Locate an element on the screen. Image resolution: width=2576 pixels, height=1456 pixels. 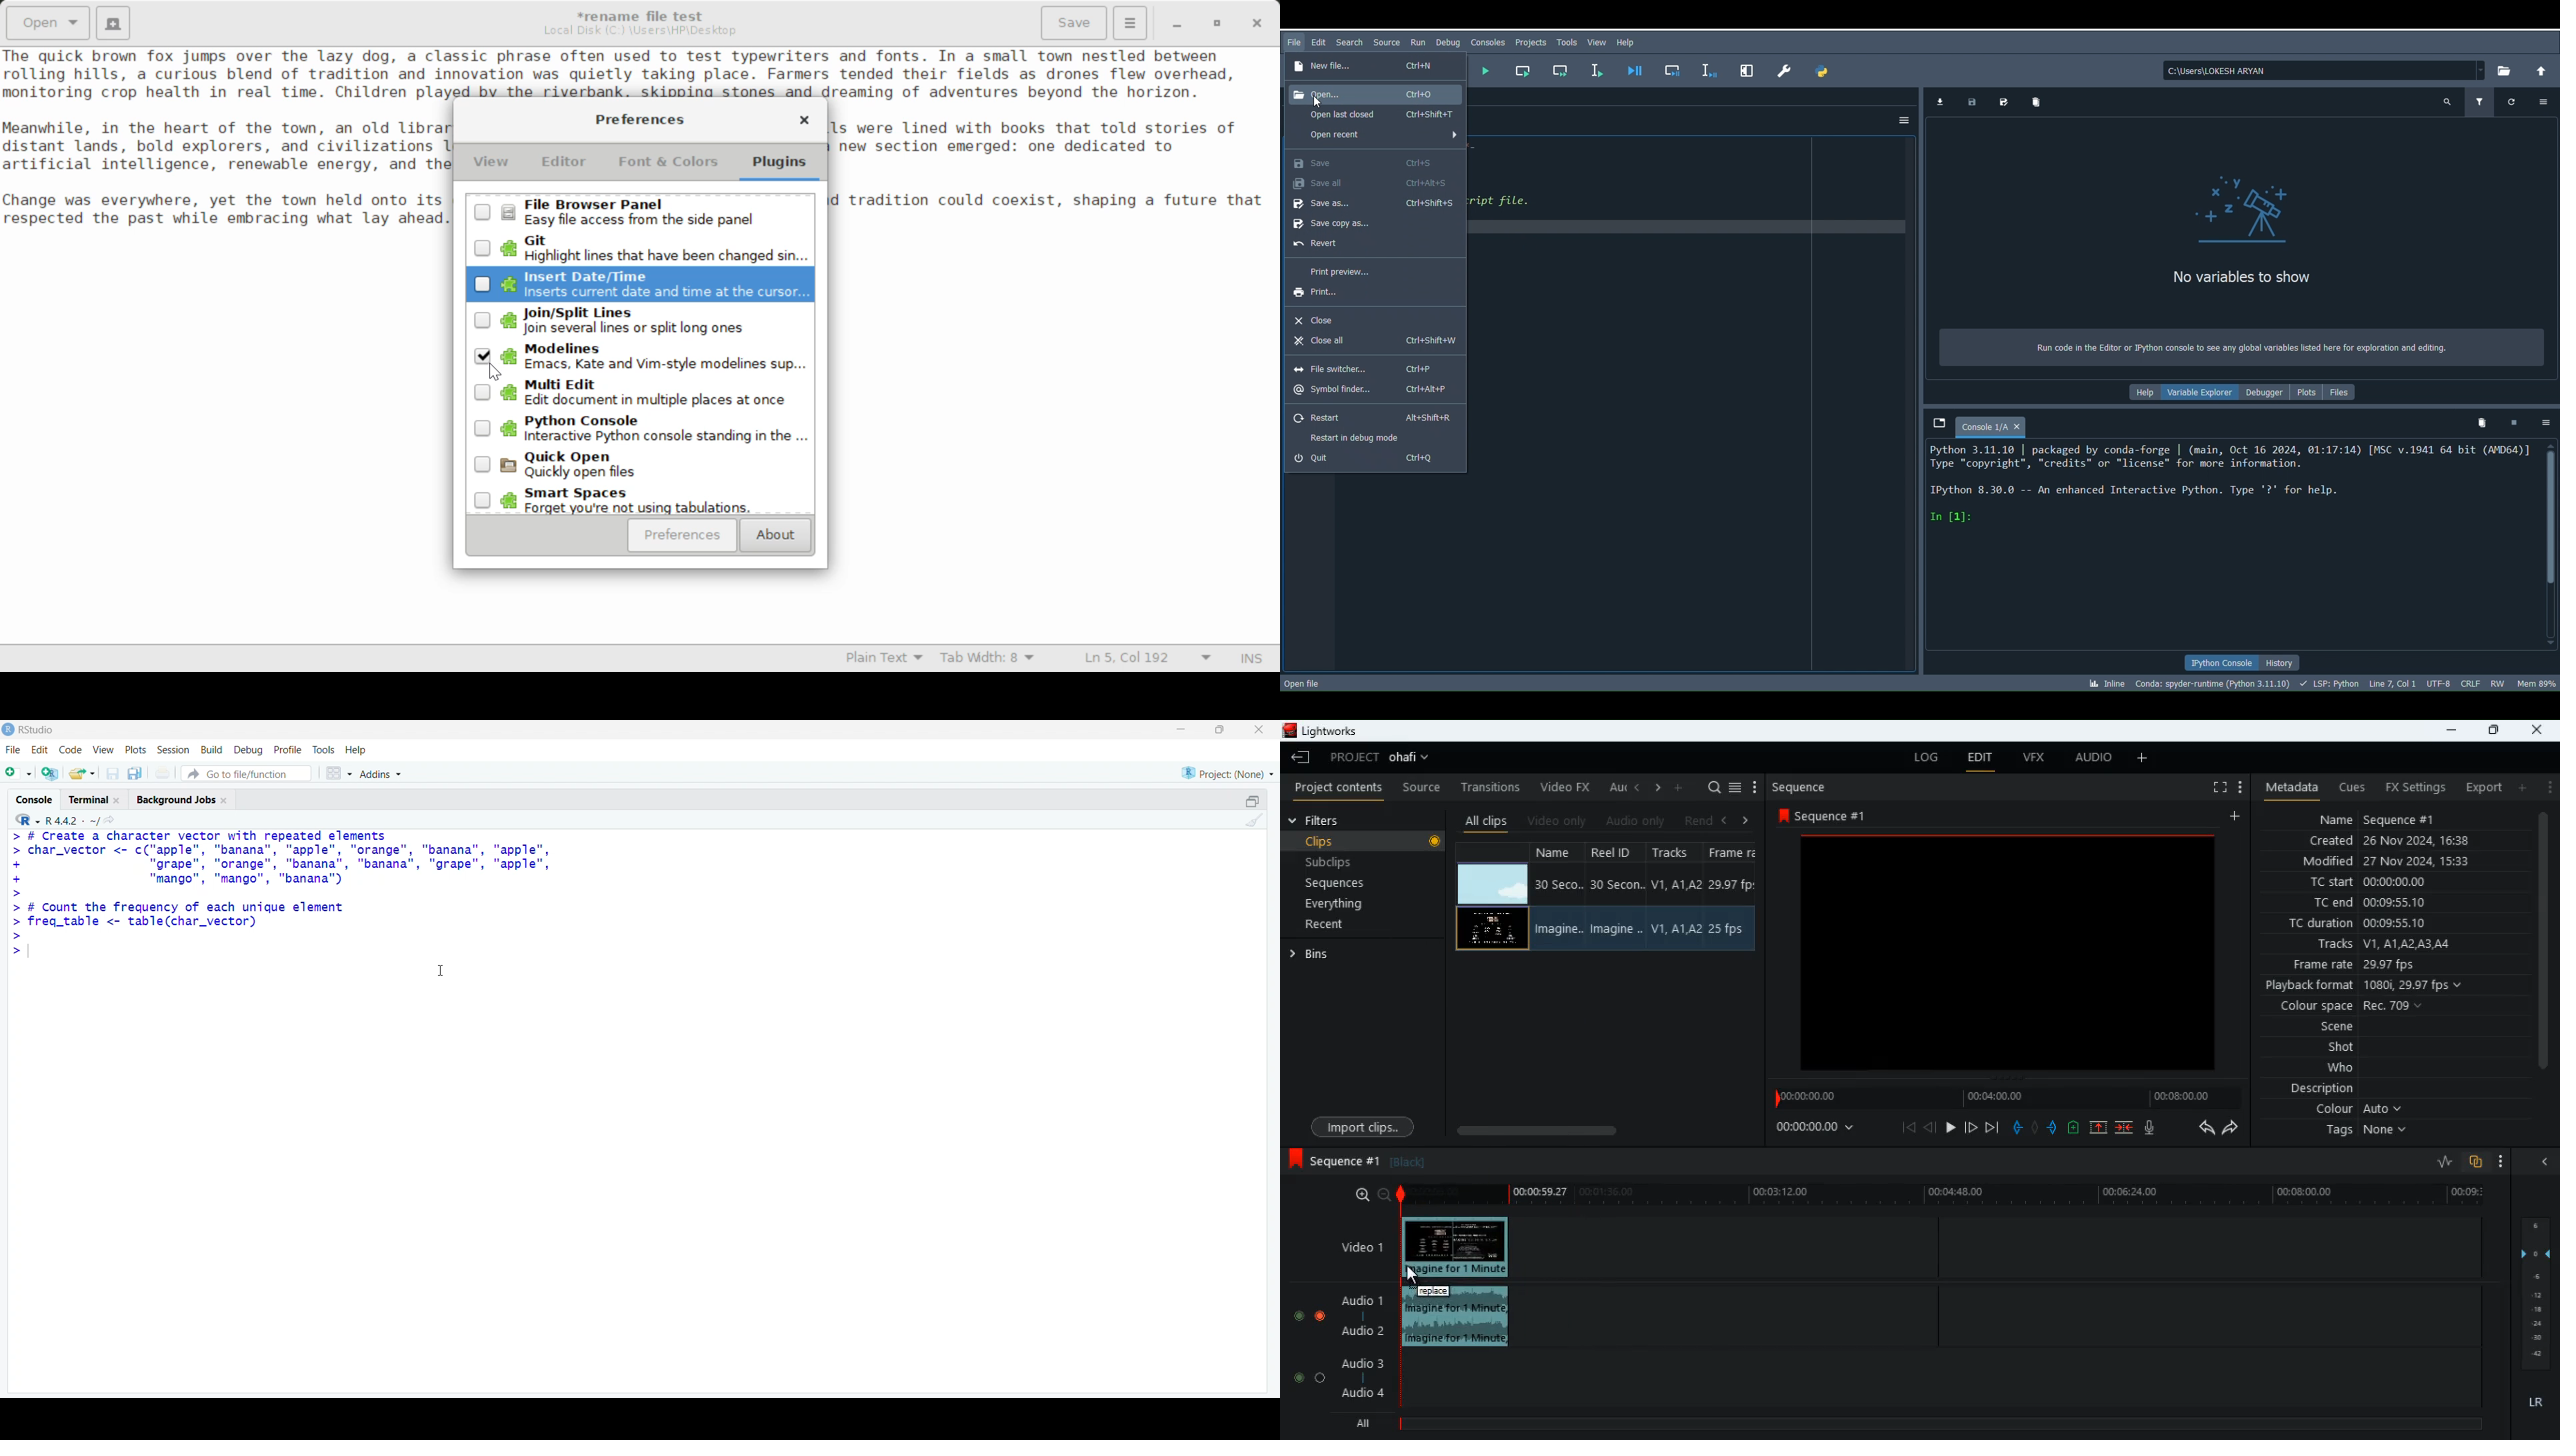
audio 2 is located at coordinates (1365, 1333).